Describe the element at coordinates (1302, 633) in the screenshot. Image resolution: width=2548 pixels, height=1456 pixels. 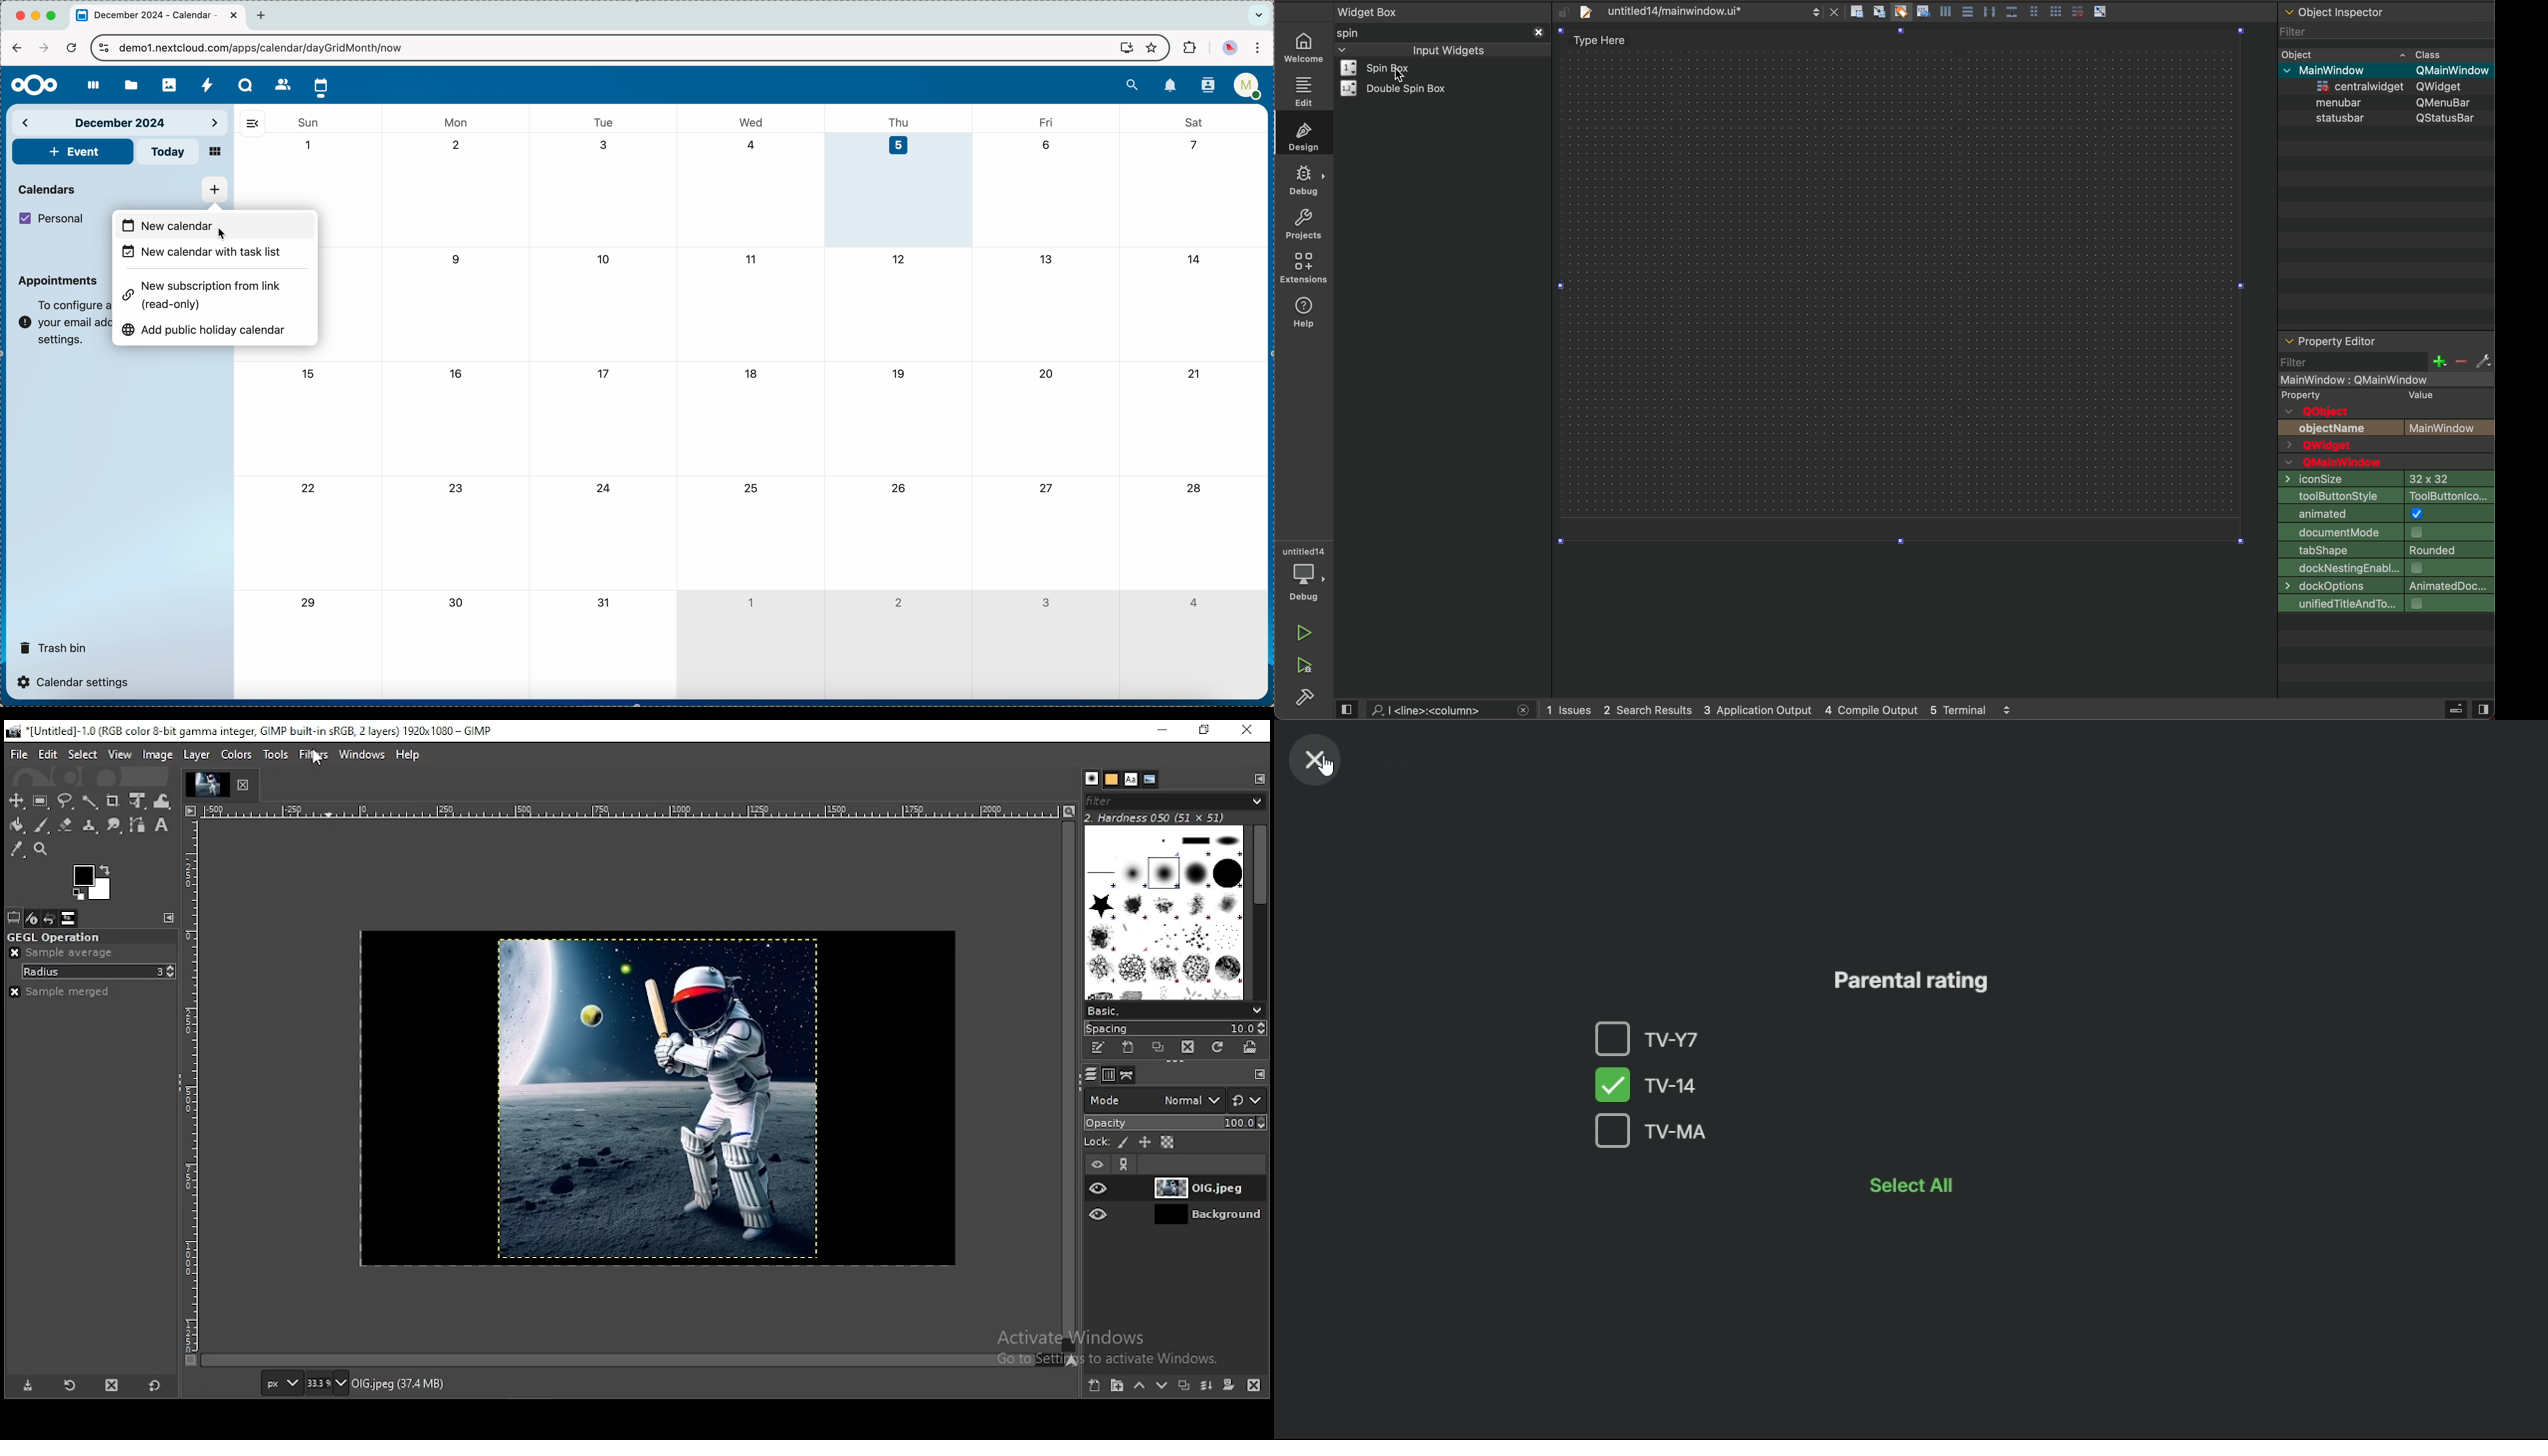
I see `run` at that location.